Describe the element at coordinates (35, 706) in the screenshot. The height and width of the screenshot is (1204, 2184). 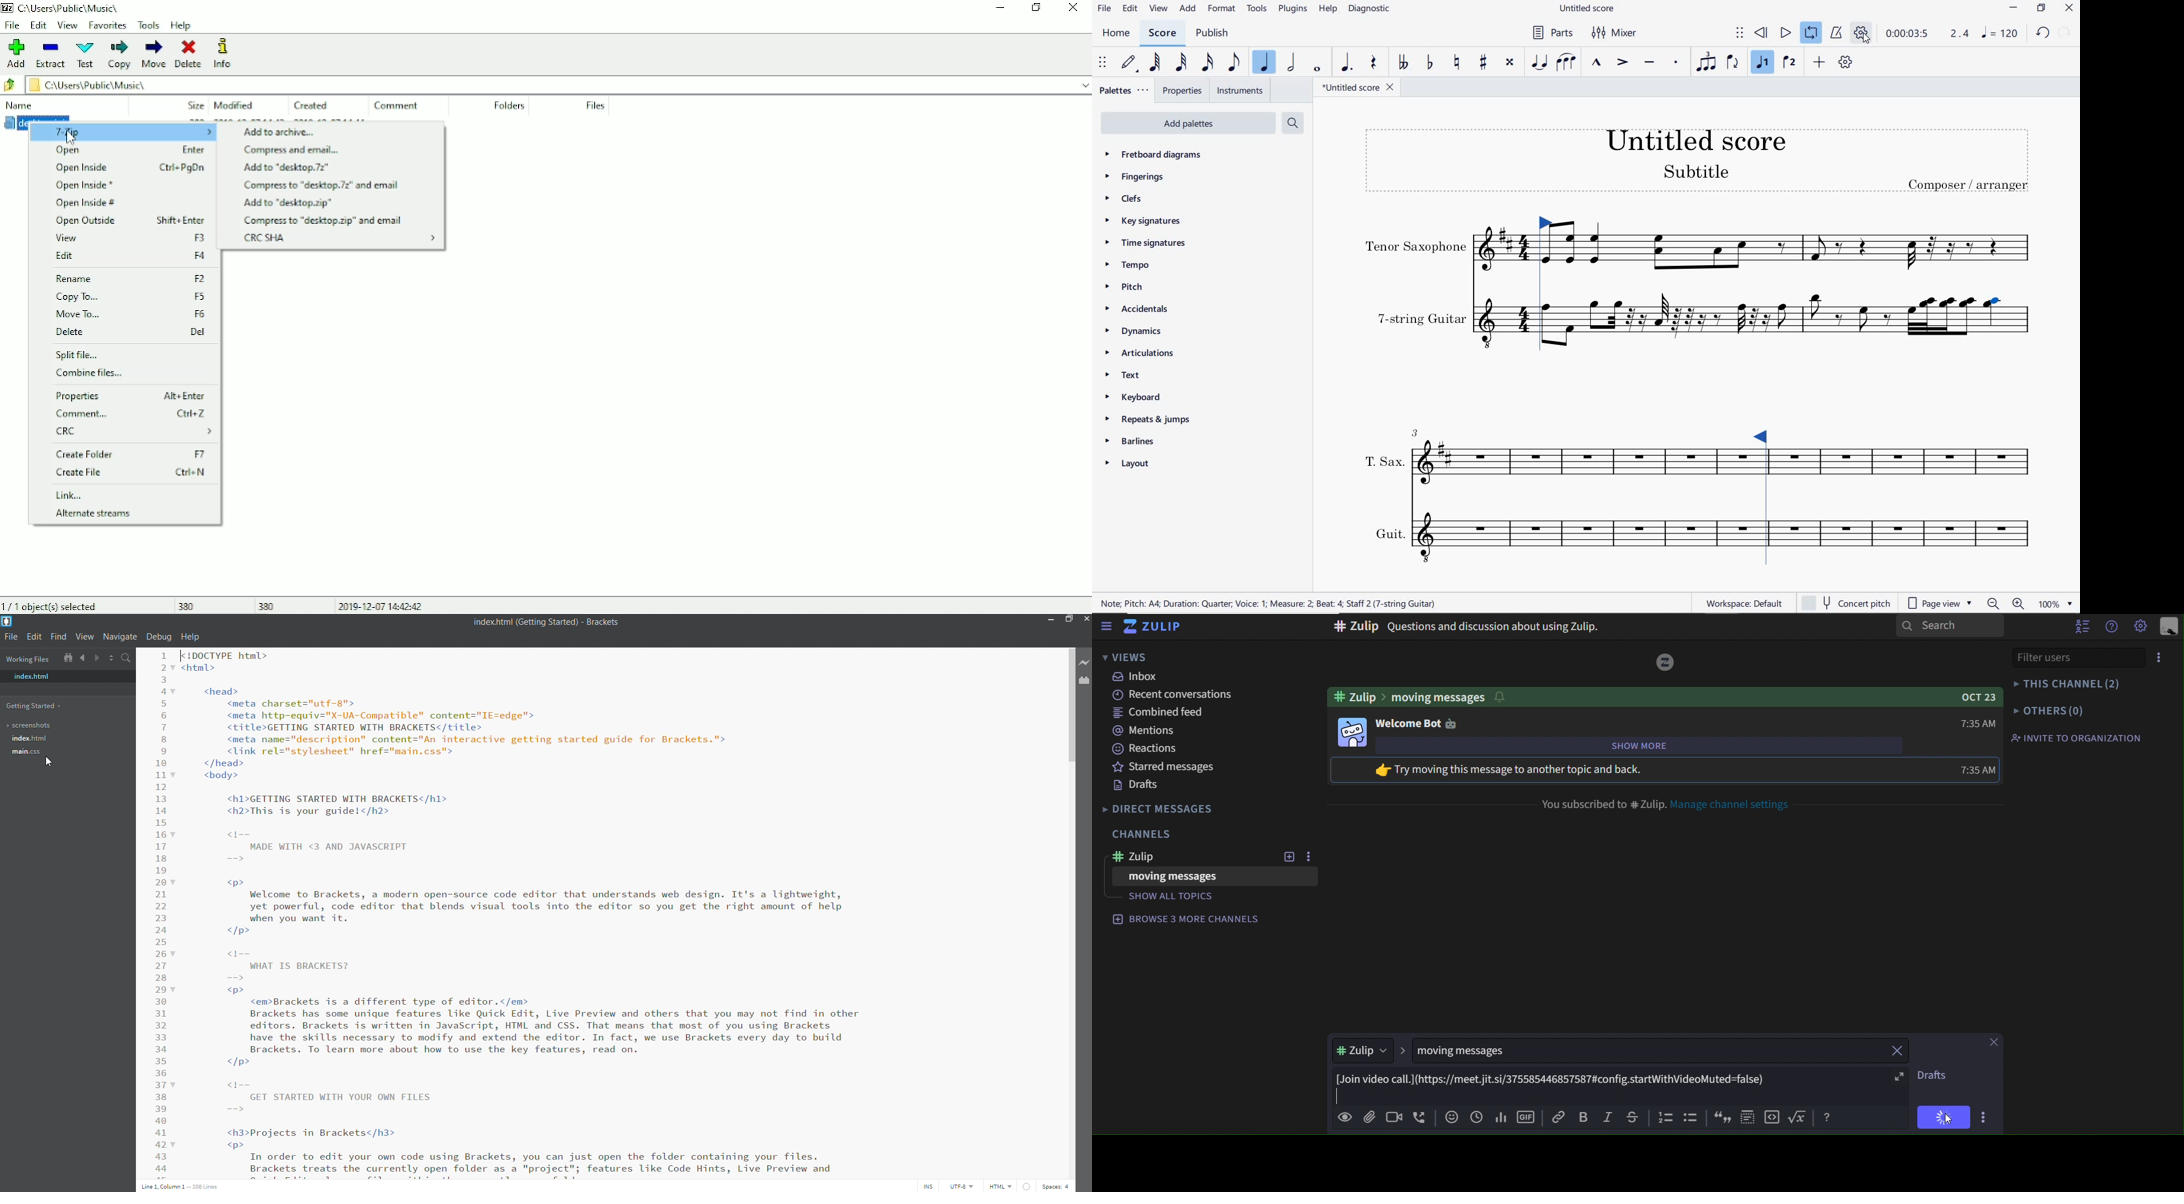
I see `Getting Started` at that location.